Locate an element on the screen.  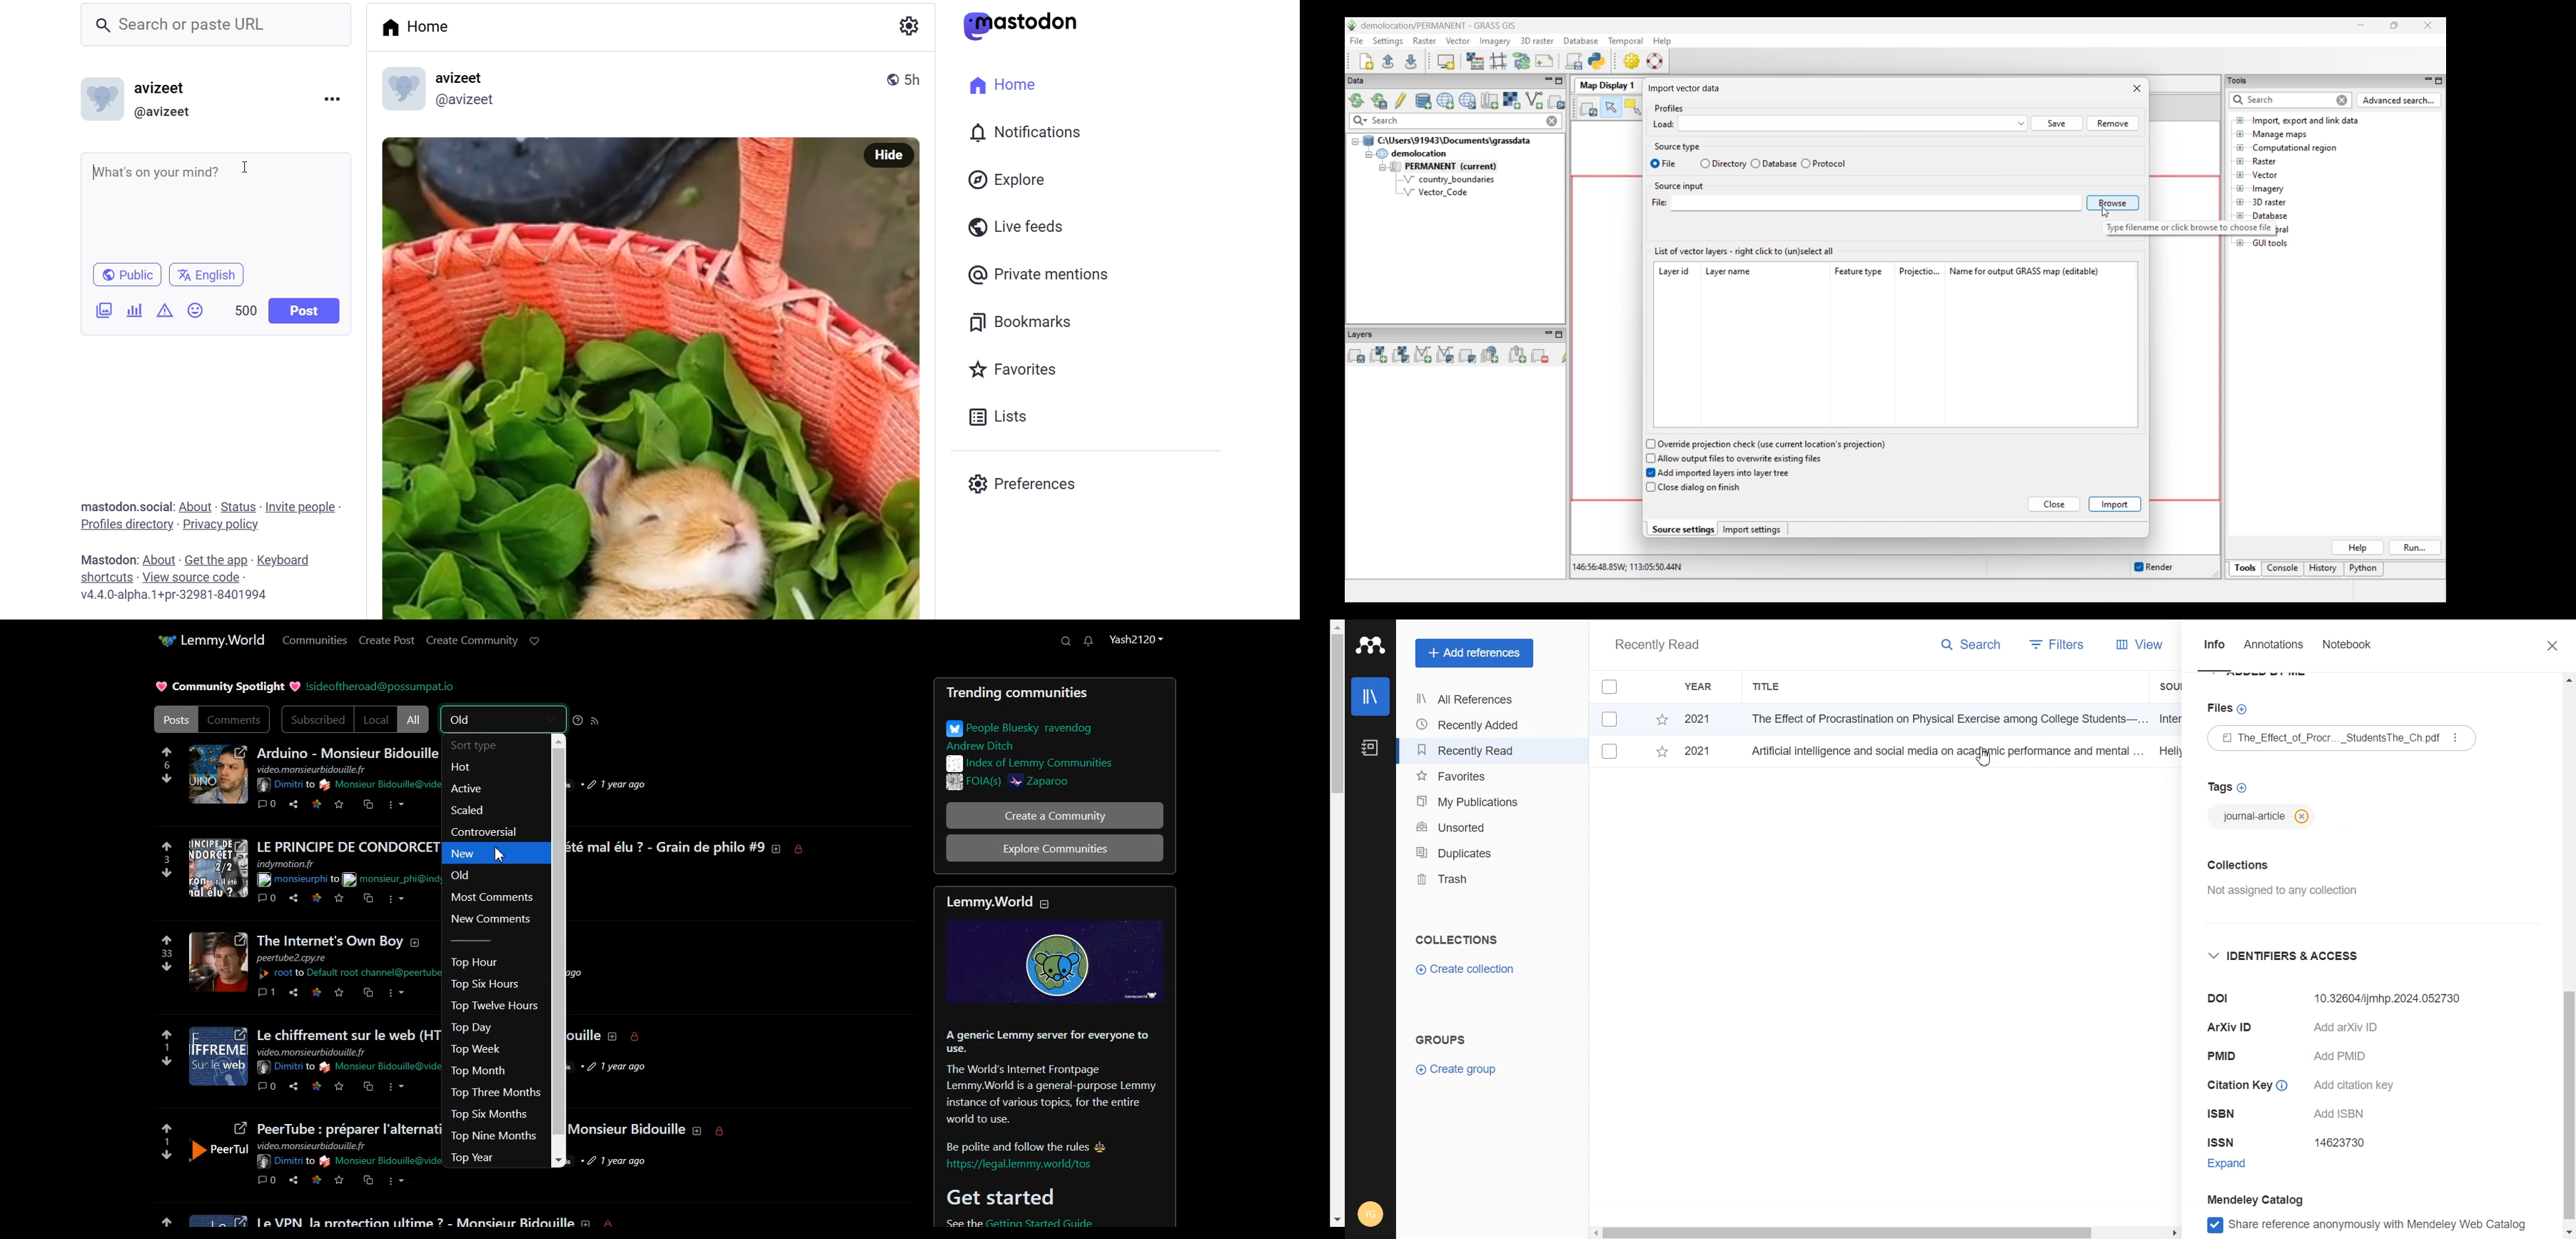
 is located at coordinates (625, 1162).